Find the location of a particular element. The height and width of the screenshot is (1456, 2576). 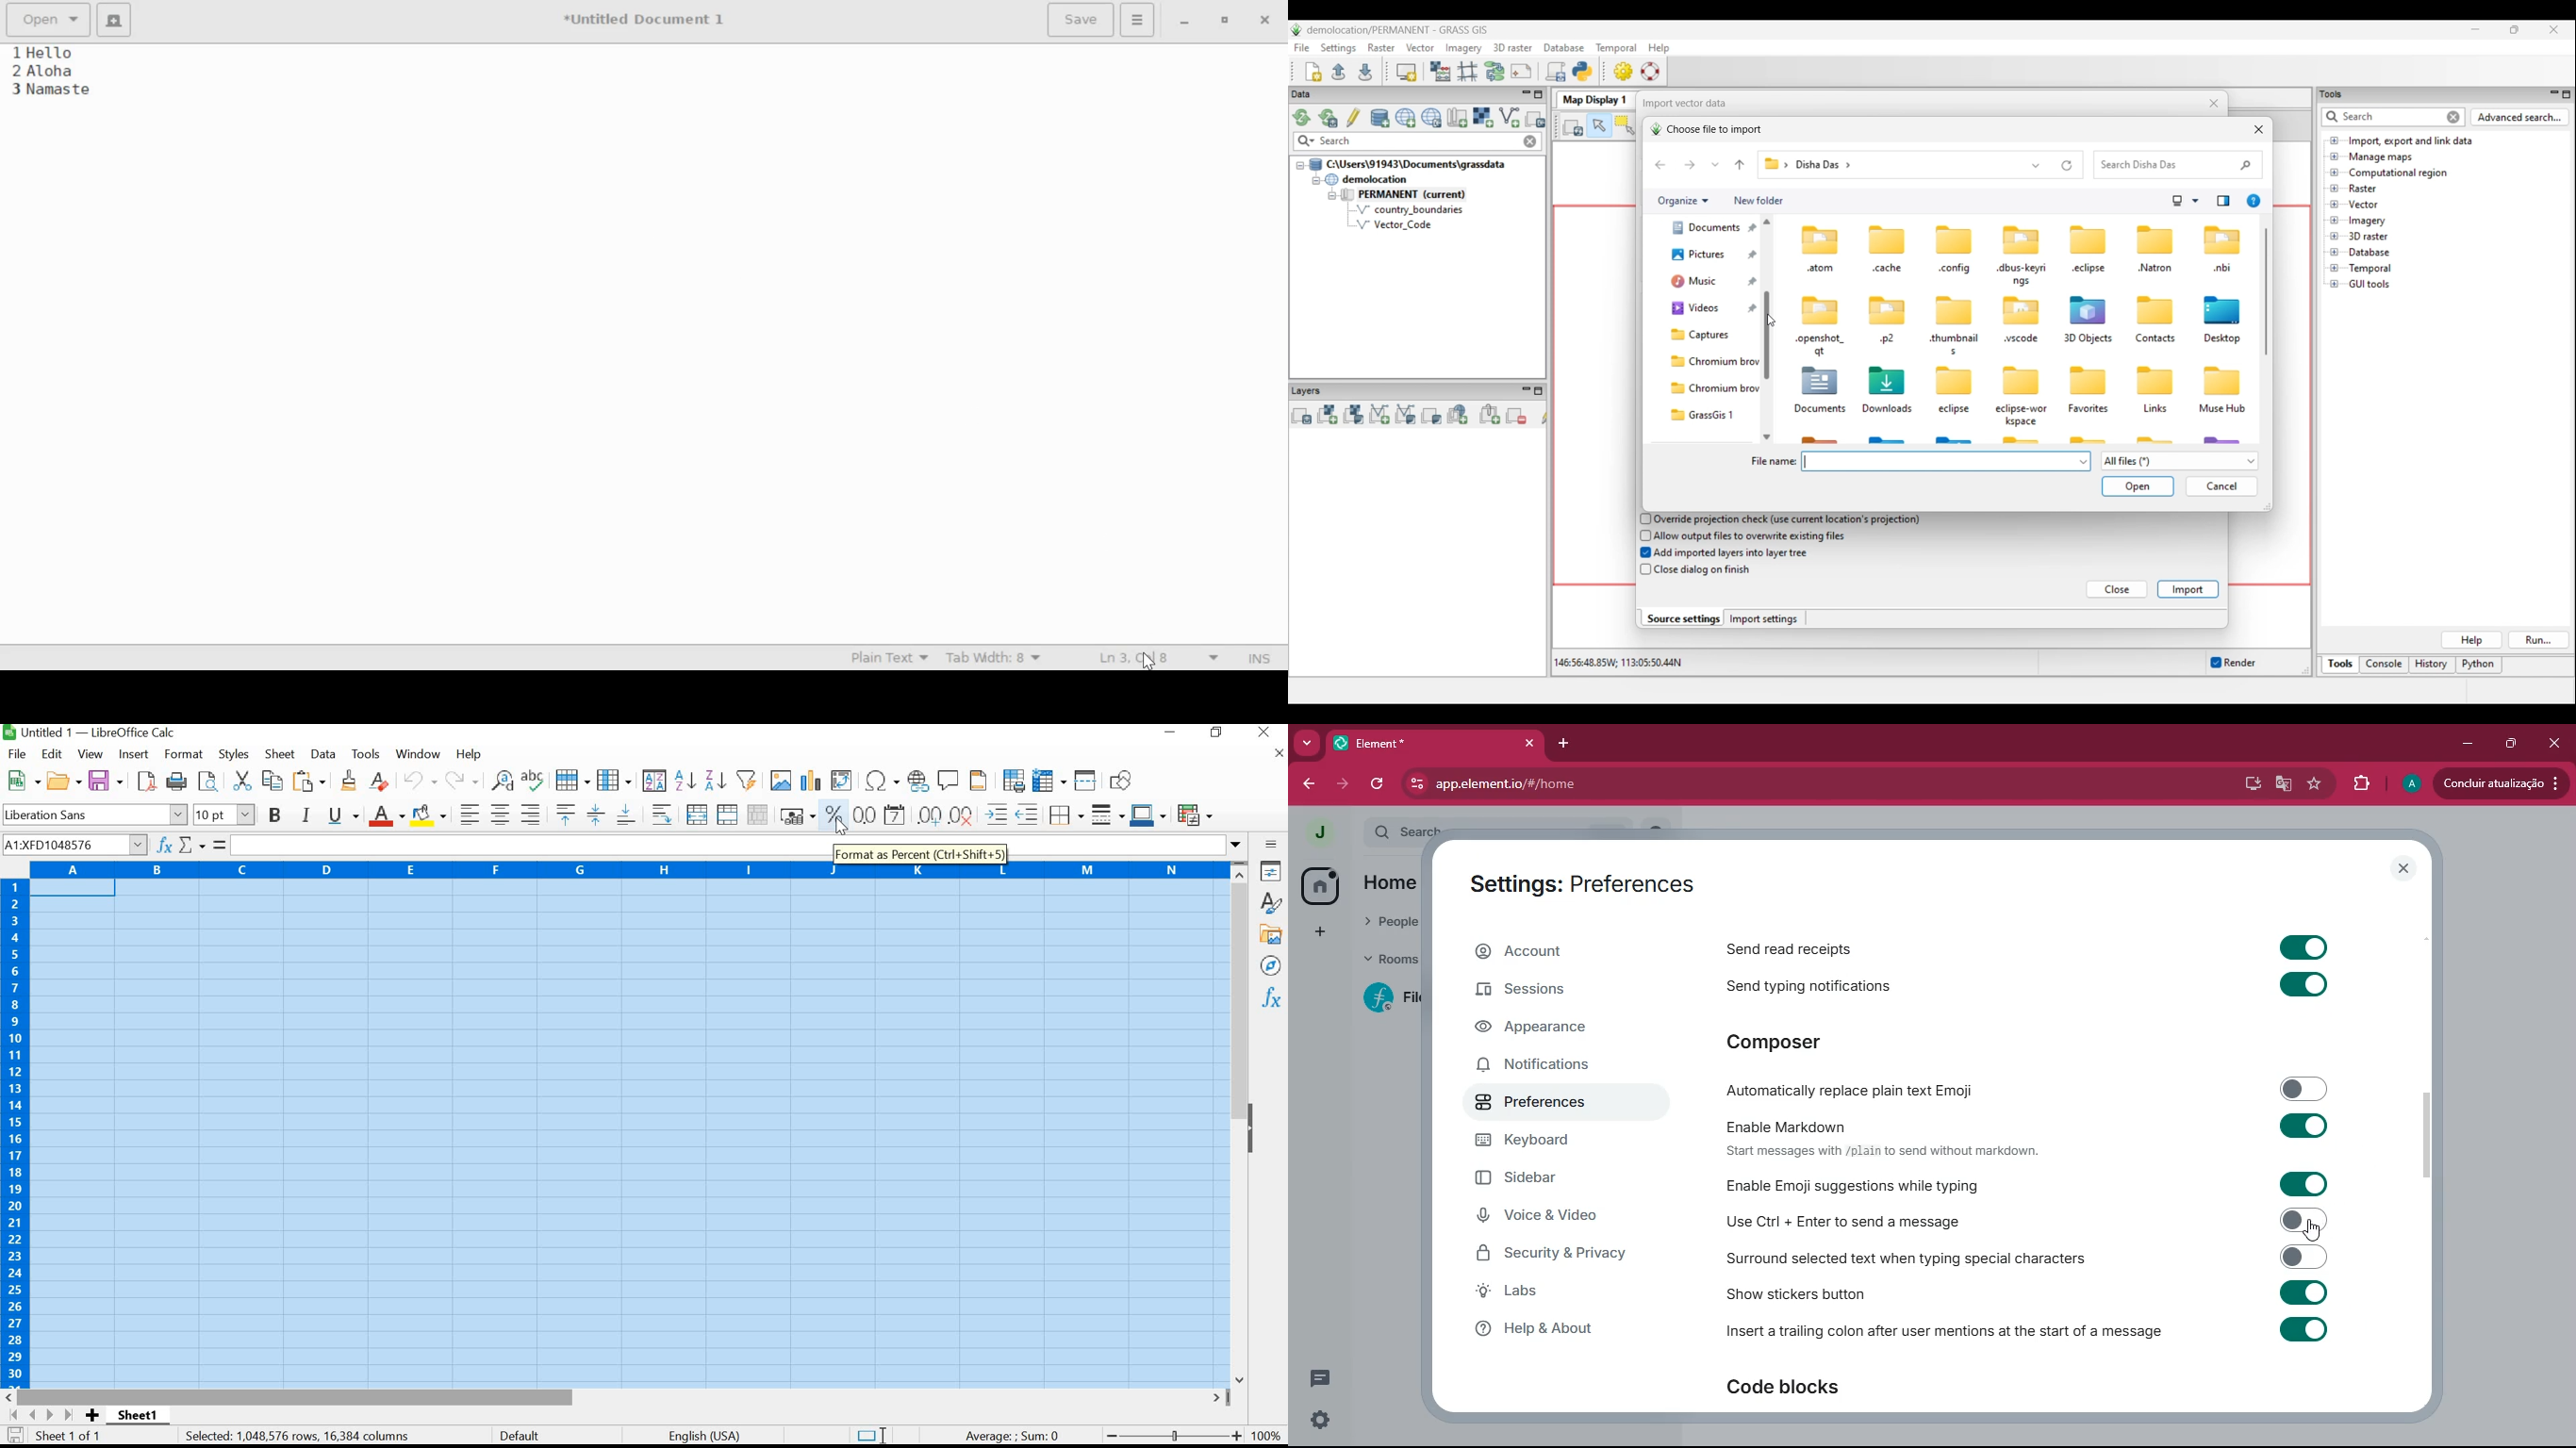

SAVE is located at coordinates (15, 1434).